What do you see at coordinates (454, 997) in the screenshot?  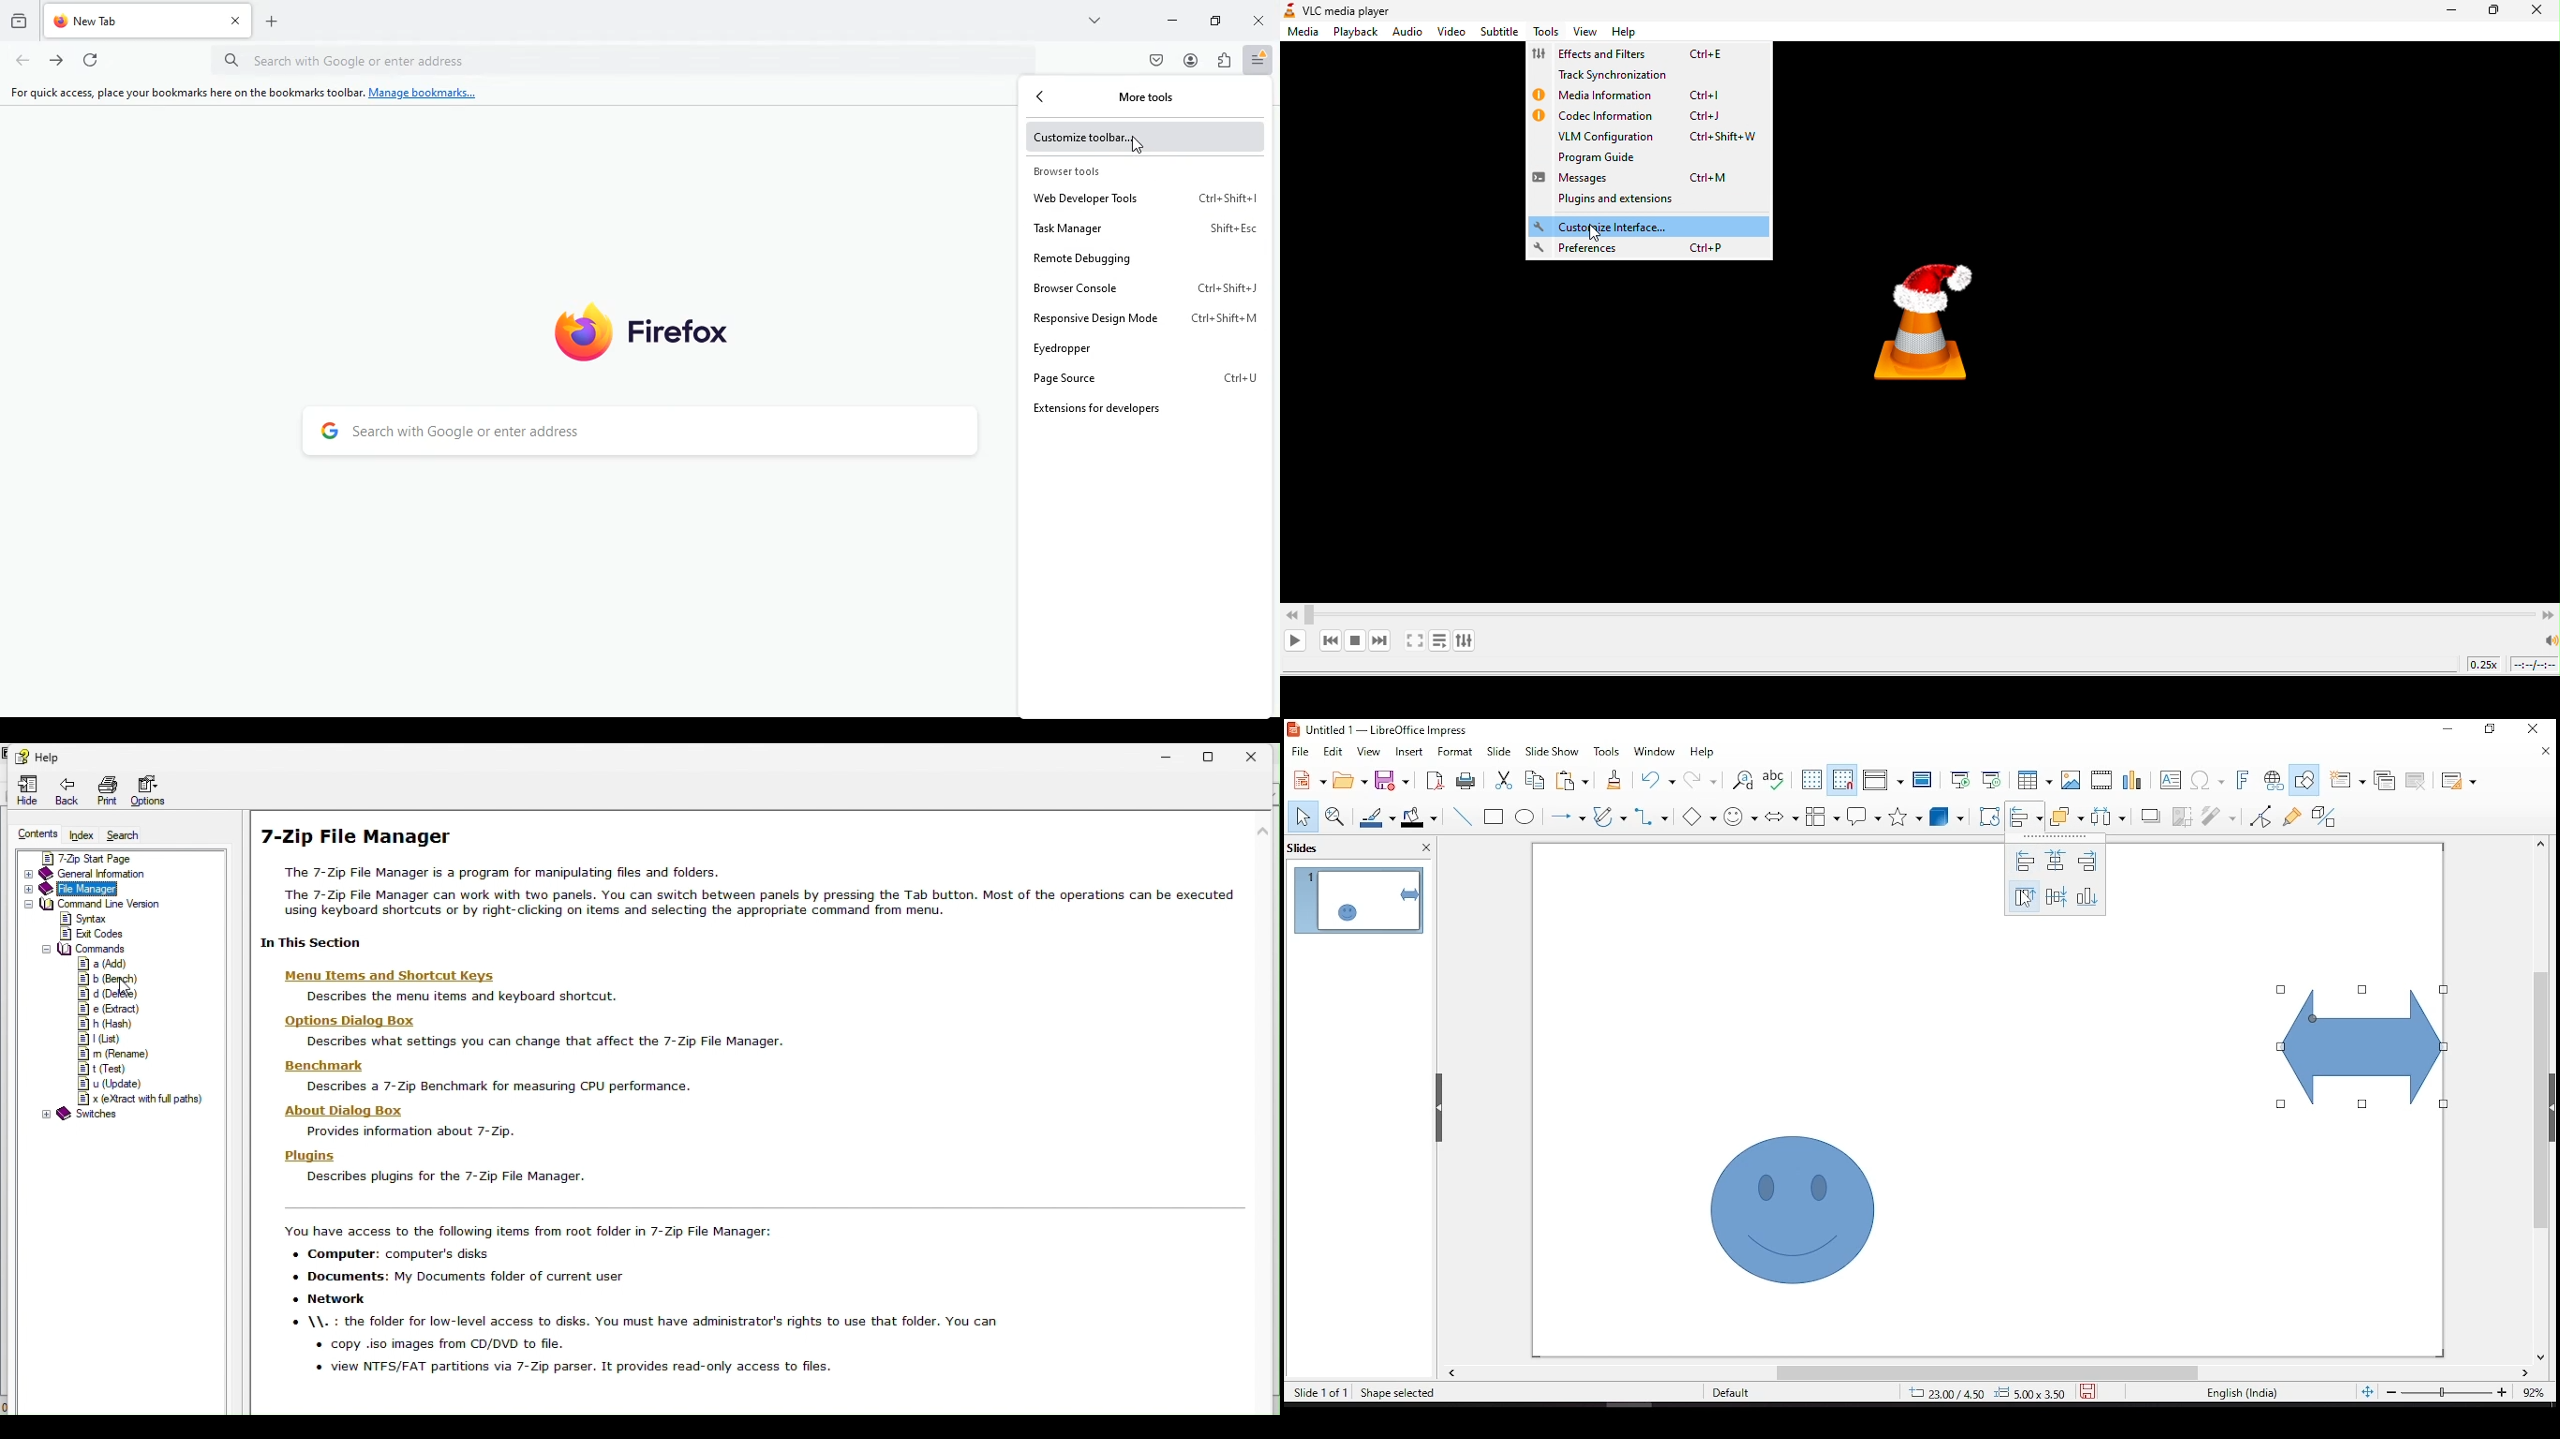 I see `Describes the menu items and keyboard shortcut,` at bounding box center [454, 997].